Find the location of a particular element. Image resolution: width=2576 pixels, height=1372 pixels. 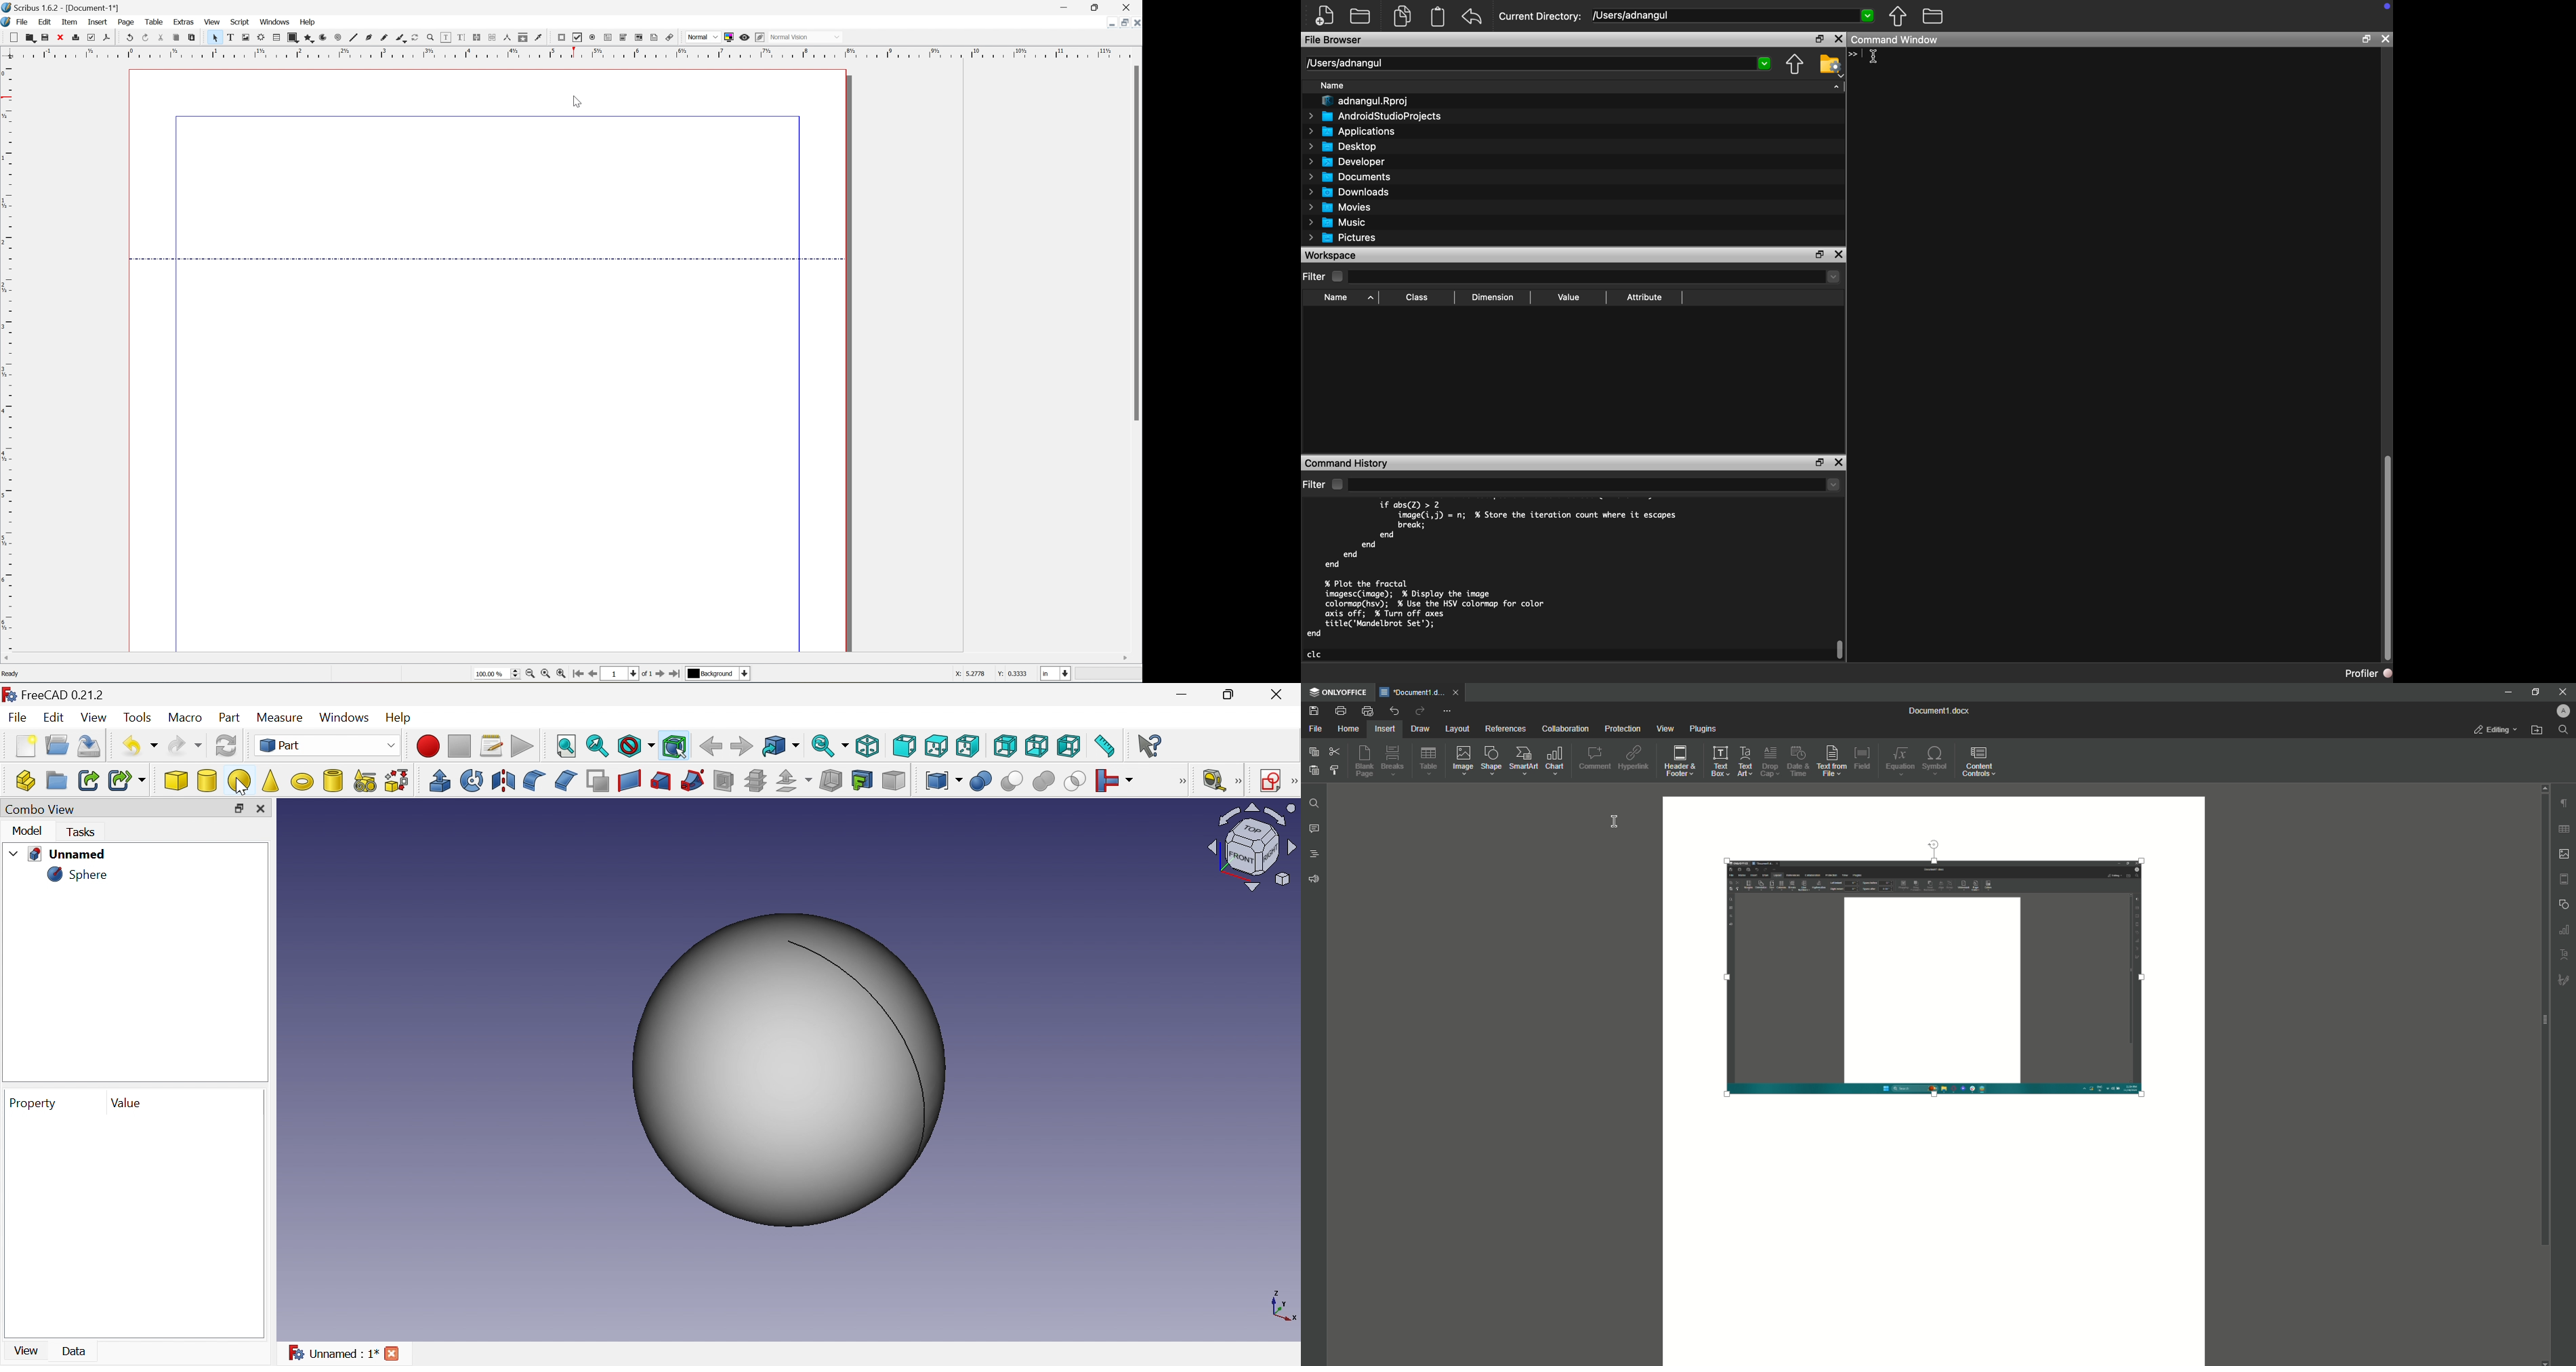

Create part is located at coordinates (26, 780).